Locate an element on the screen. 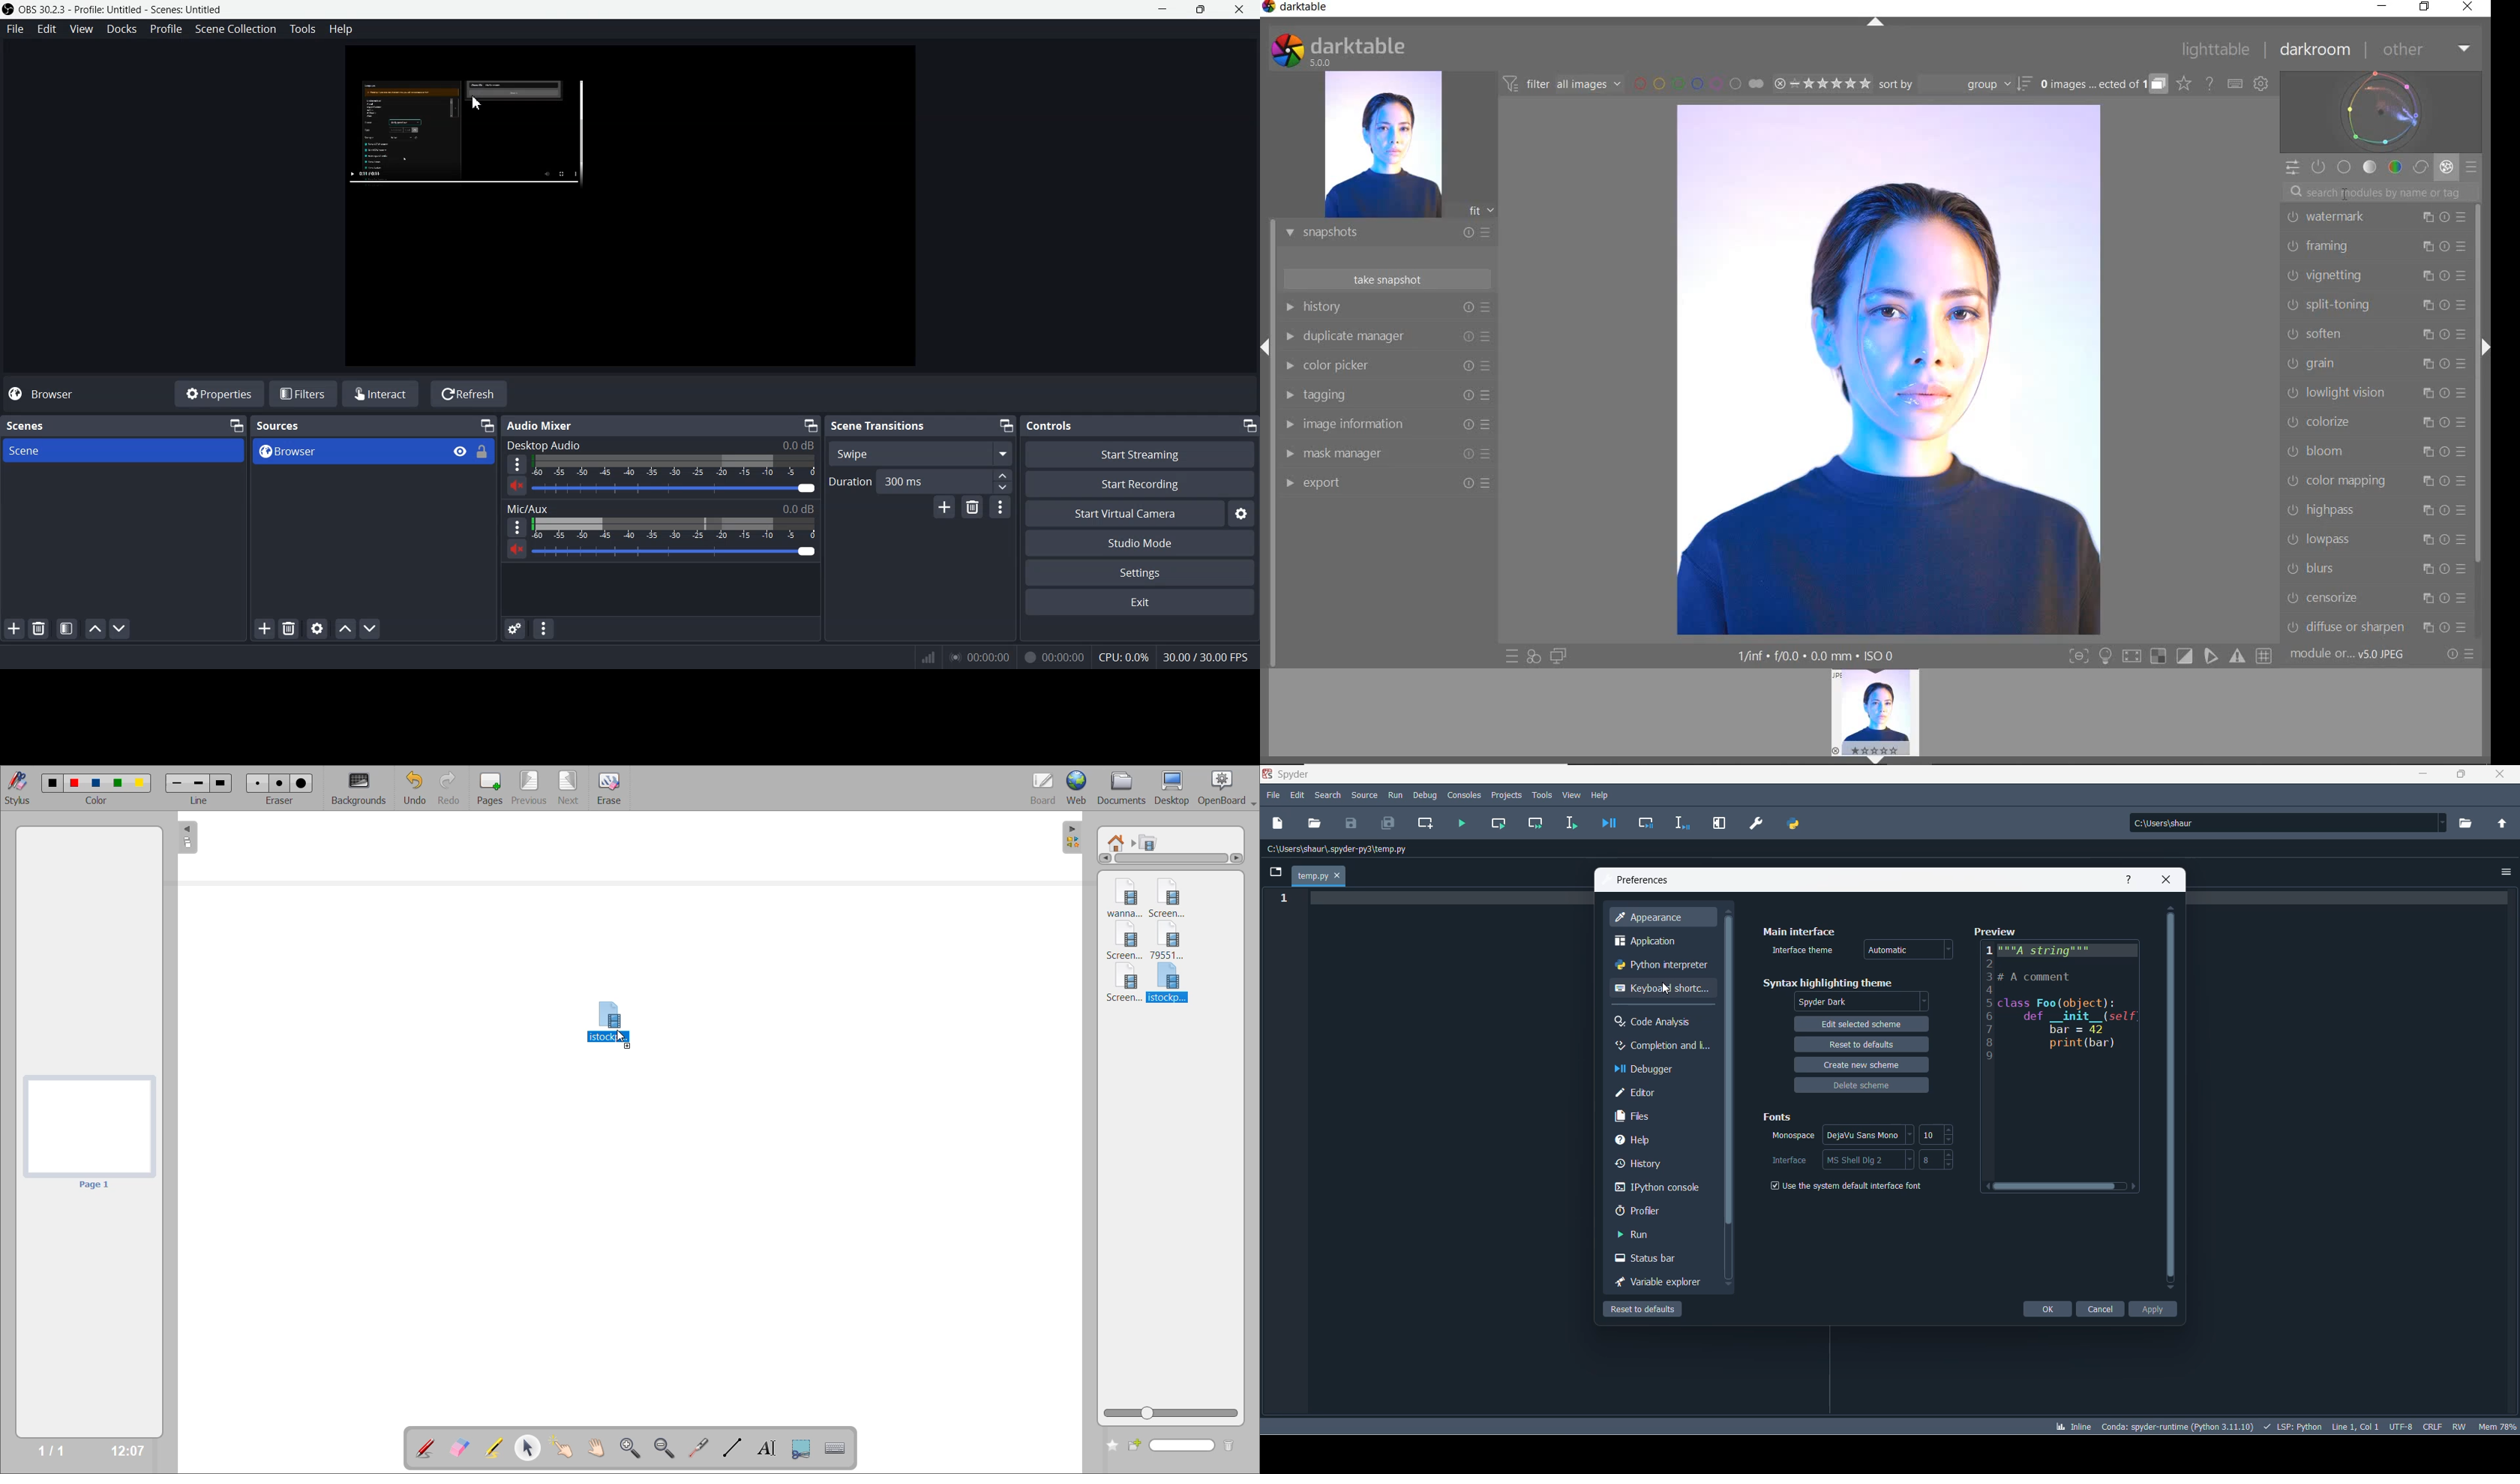 The height and width of the screenshot is (1484, 2520). scrollbar is located at coordinates (2170, 1098).